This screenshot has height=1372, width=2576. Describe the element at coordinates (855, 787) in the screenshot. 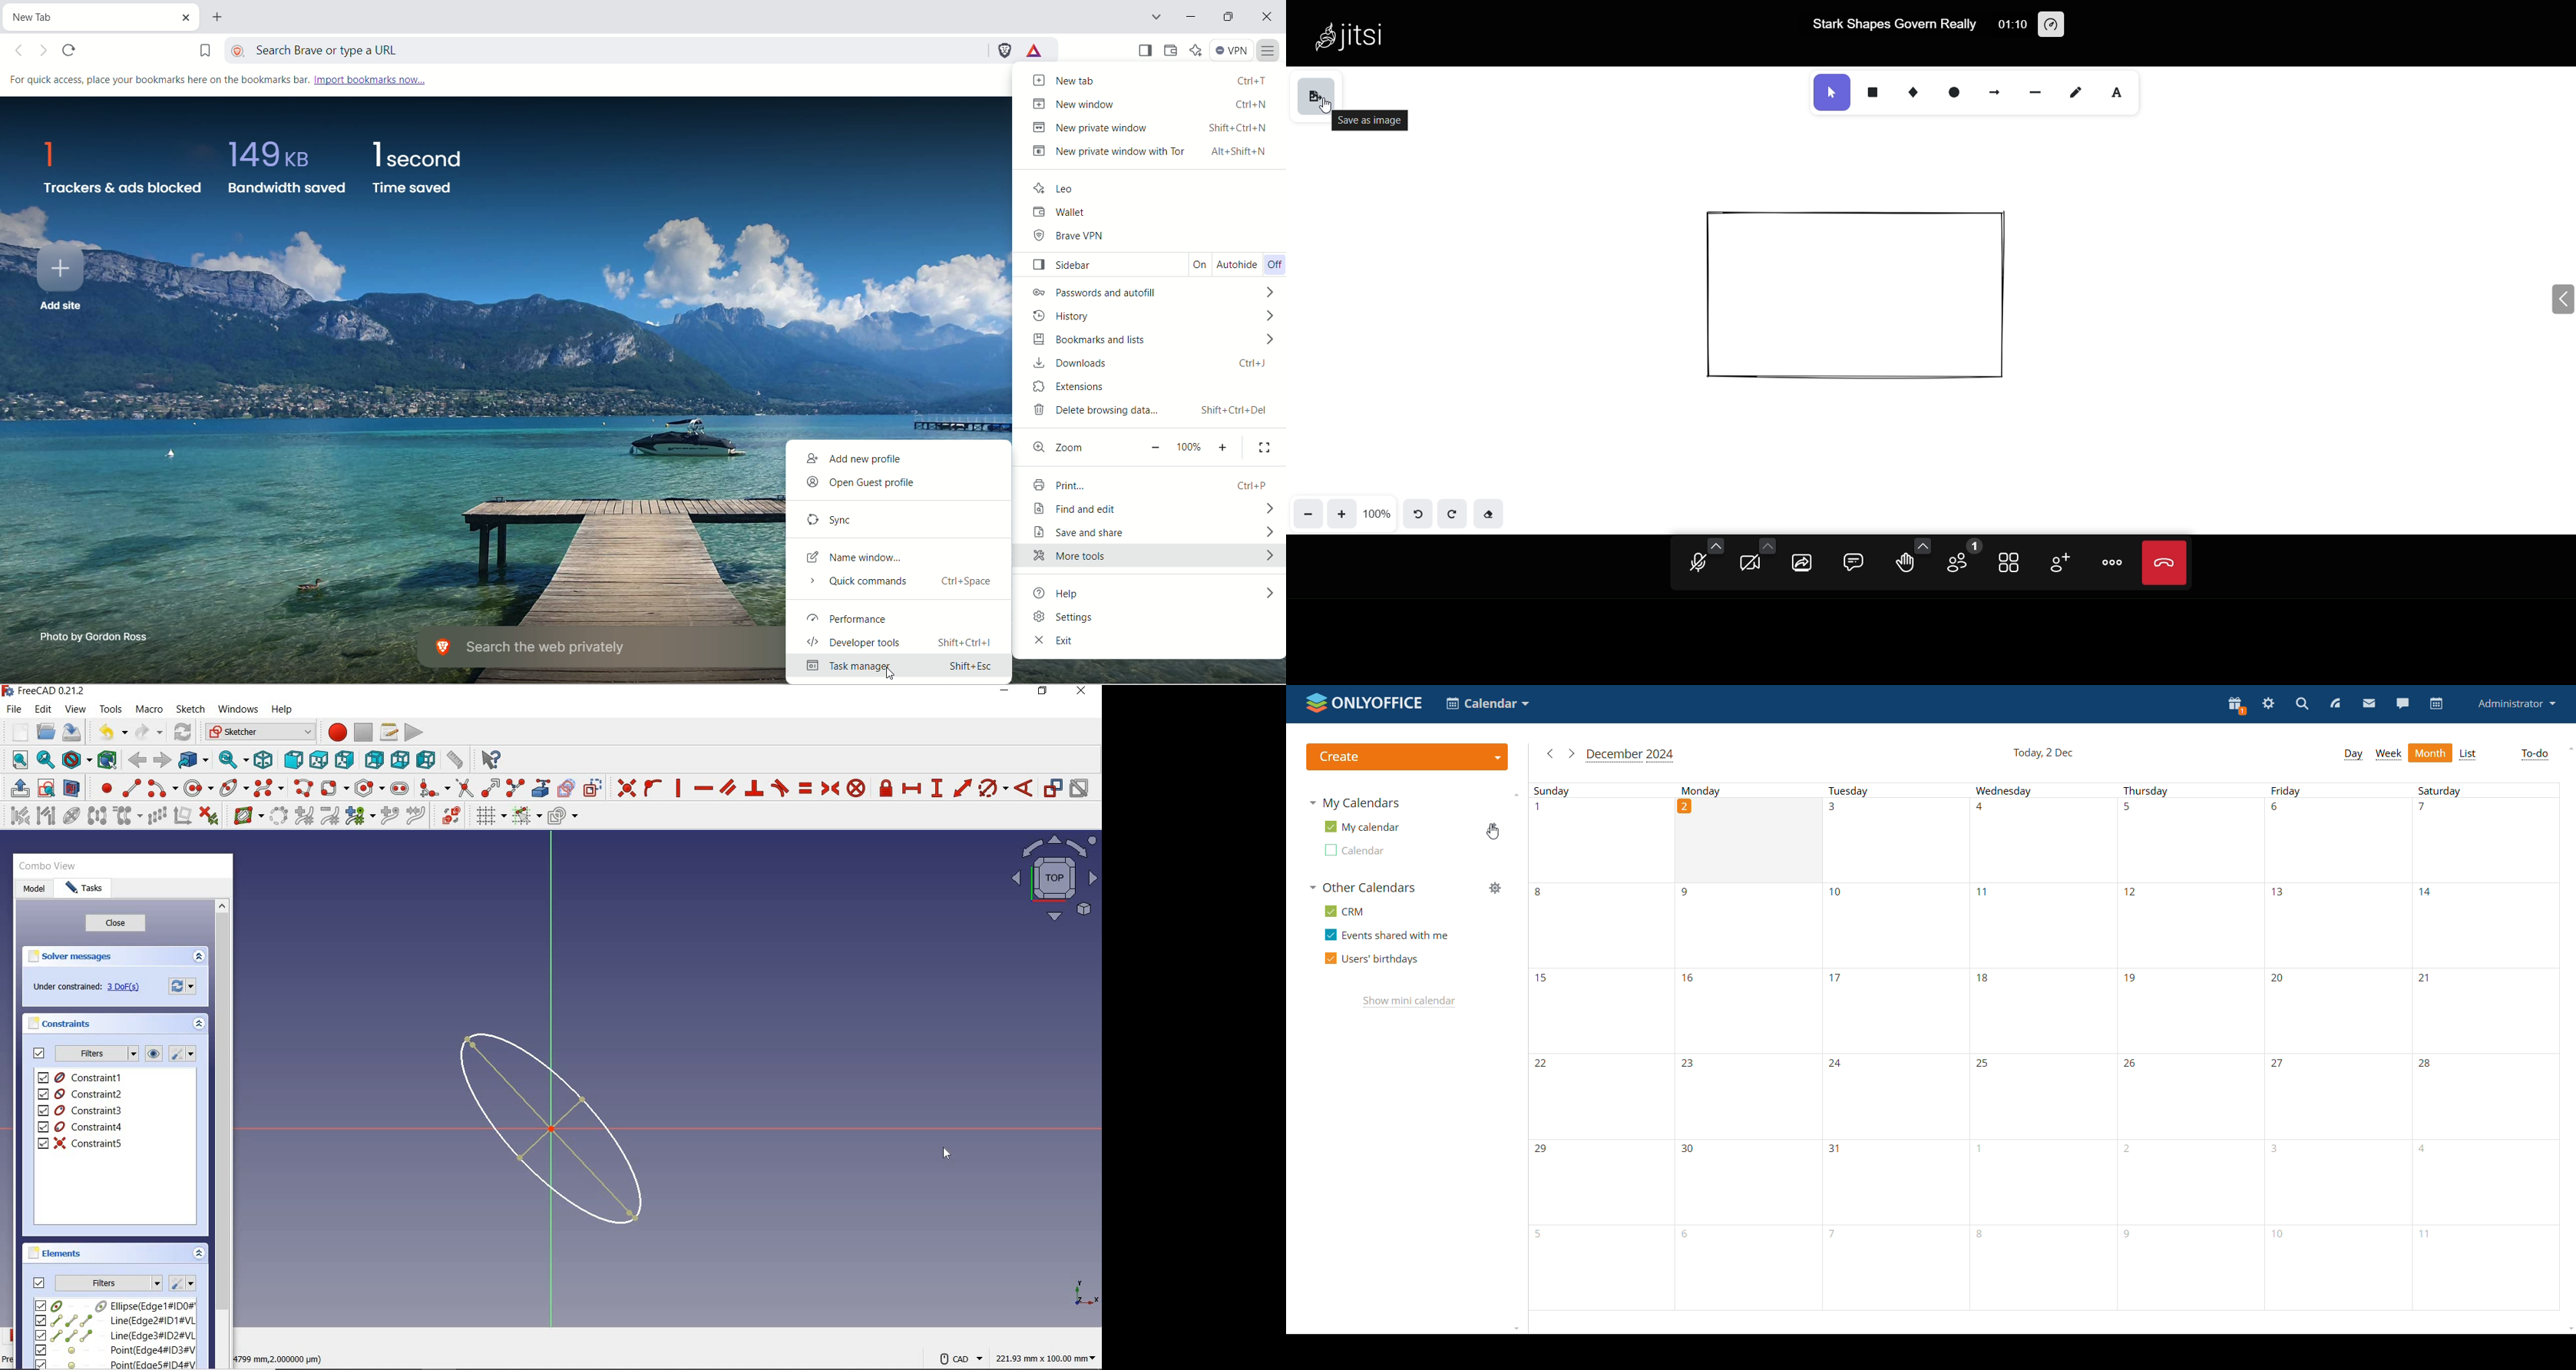

I see `constrain block` at that location.